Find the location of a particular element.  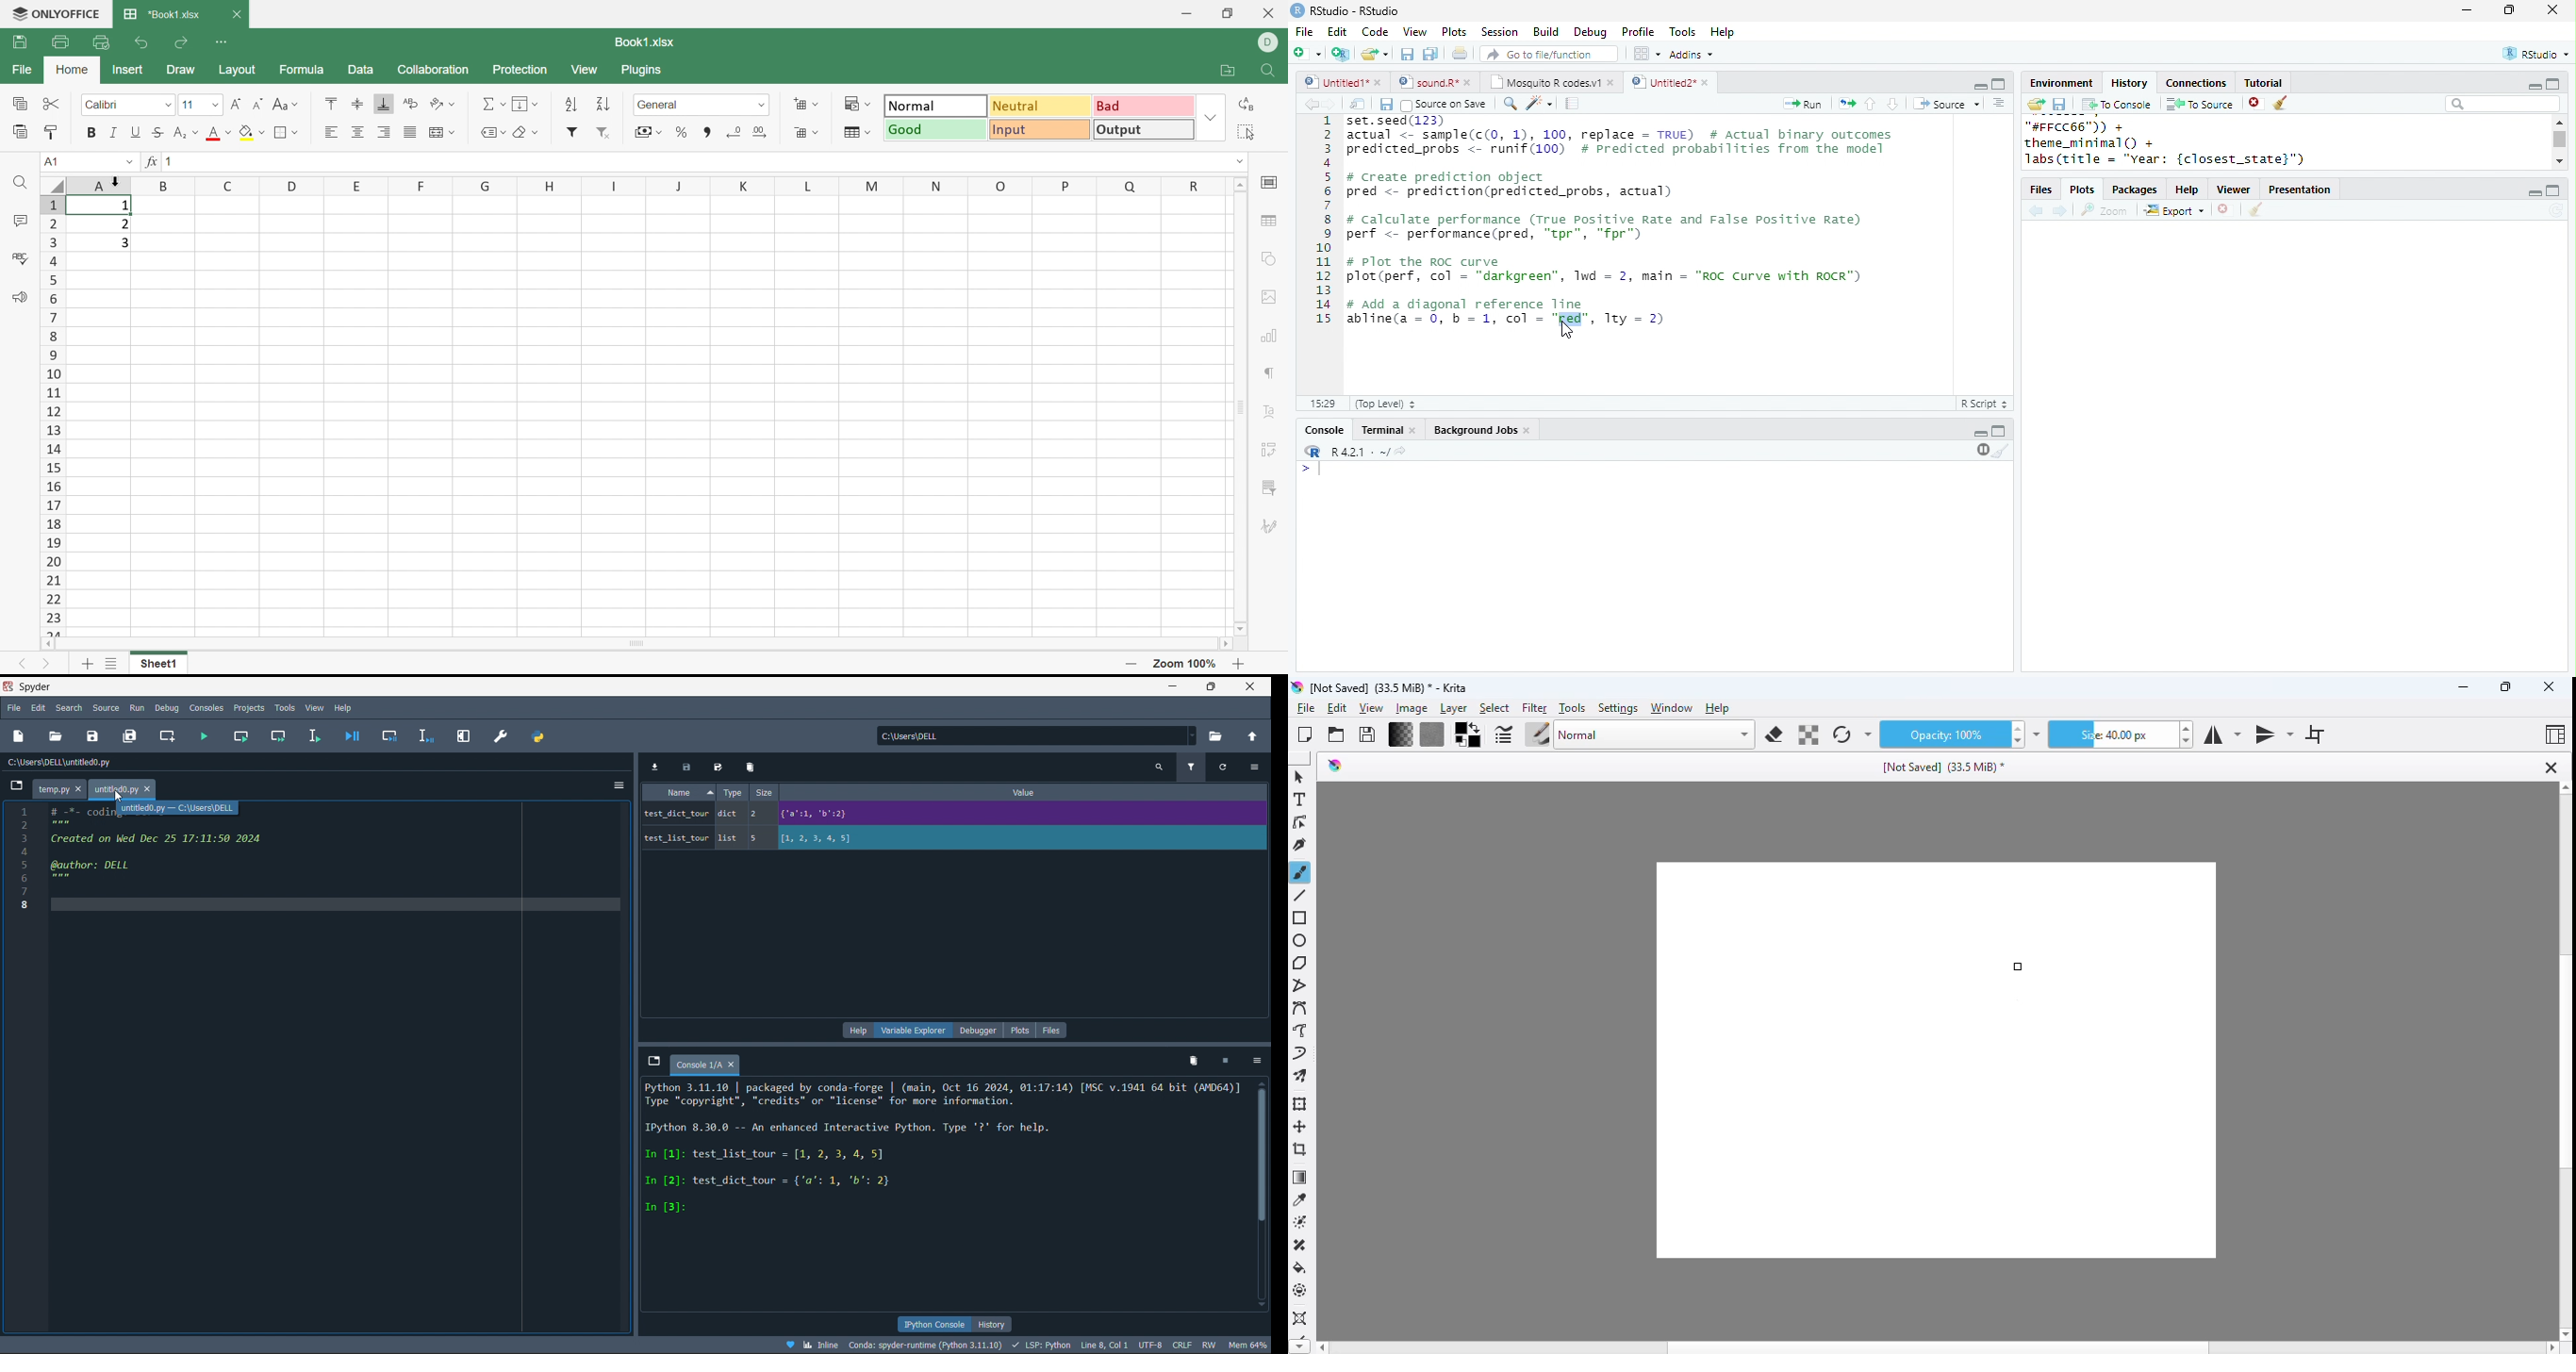

settings is located at coordinates (1619, 708).